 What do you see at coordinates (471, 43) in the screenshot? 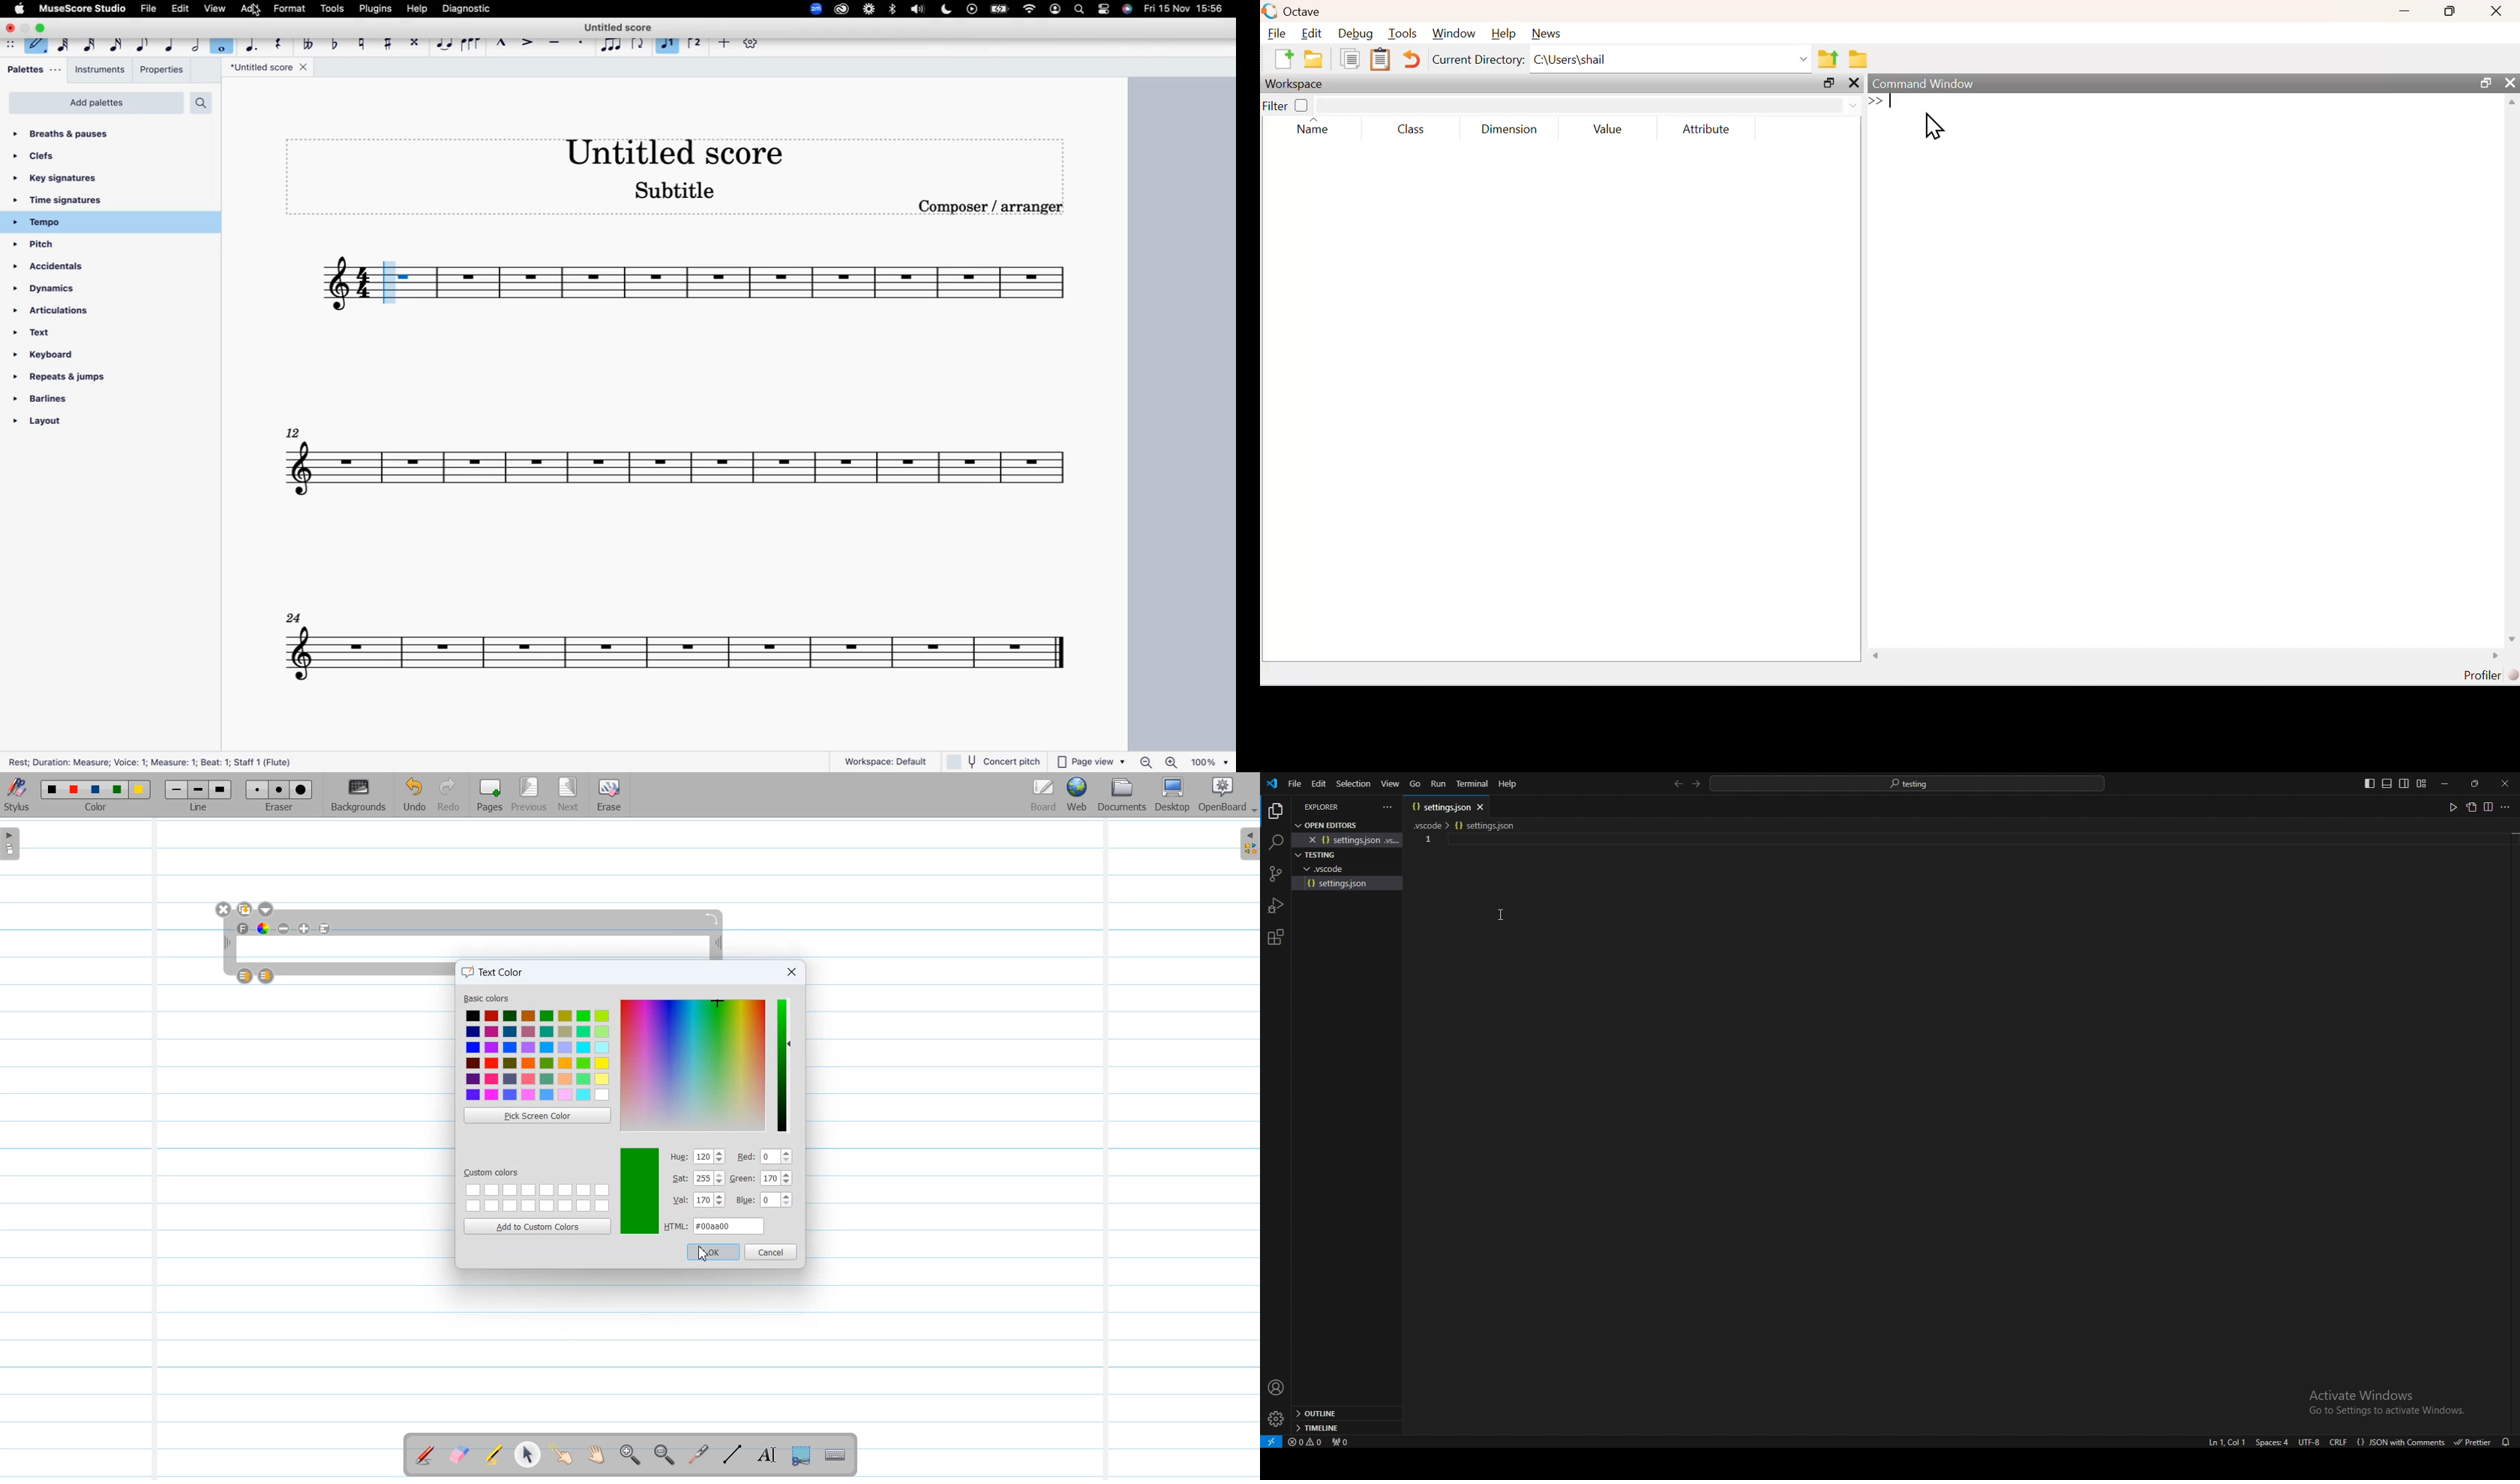
I see `slur` at bounding box center [471, 43].